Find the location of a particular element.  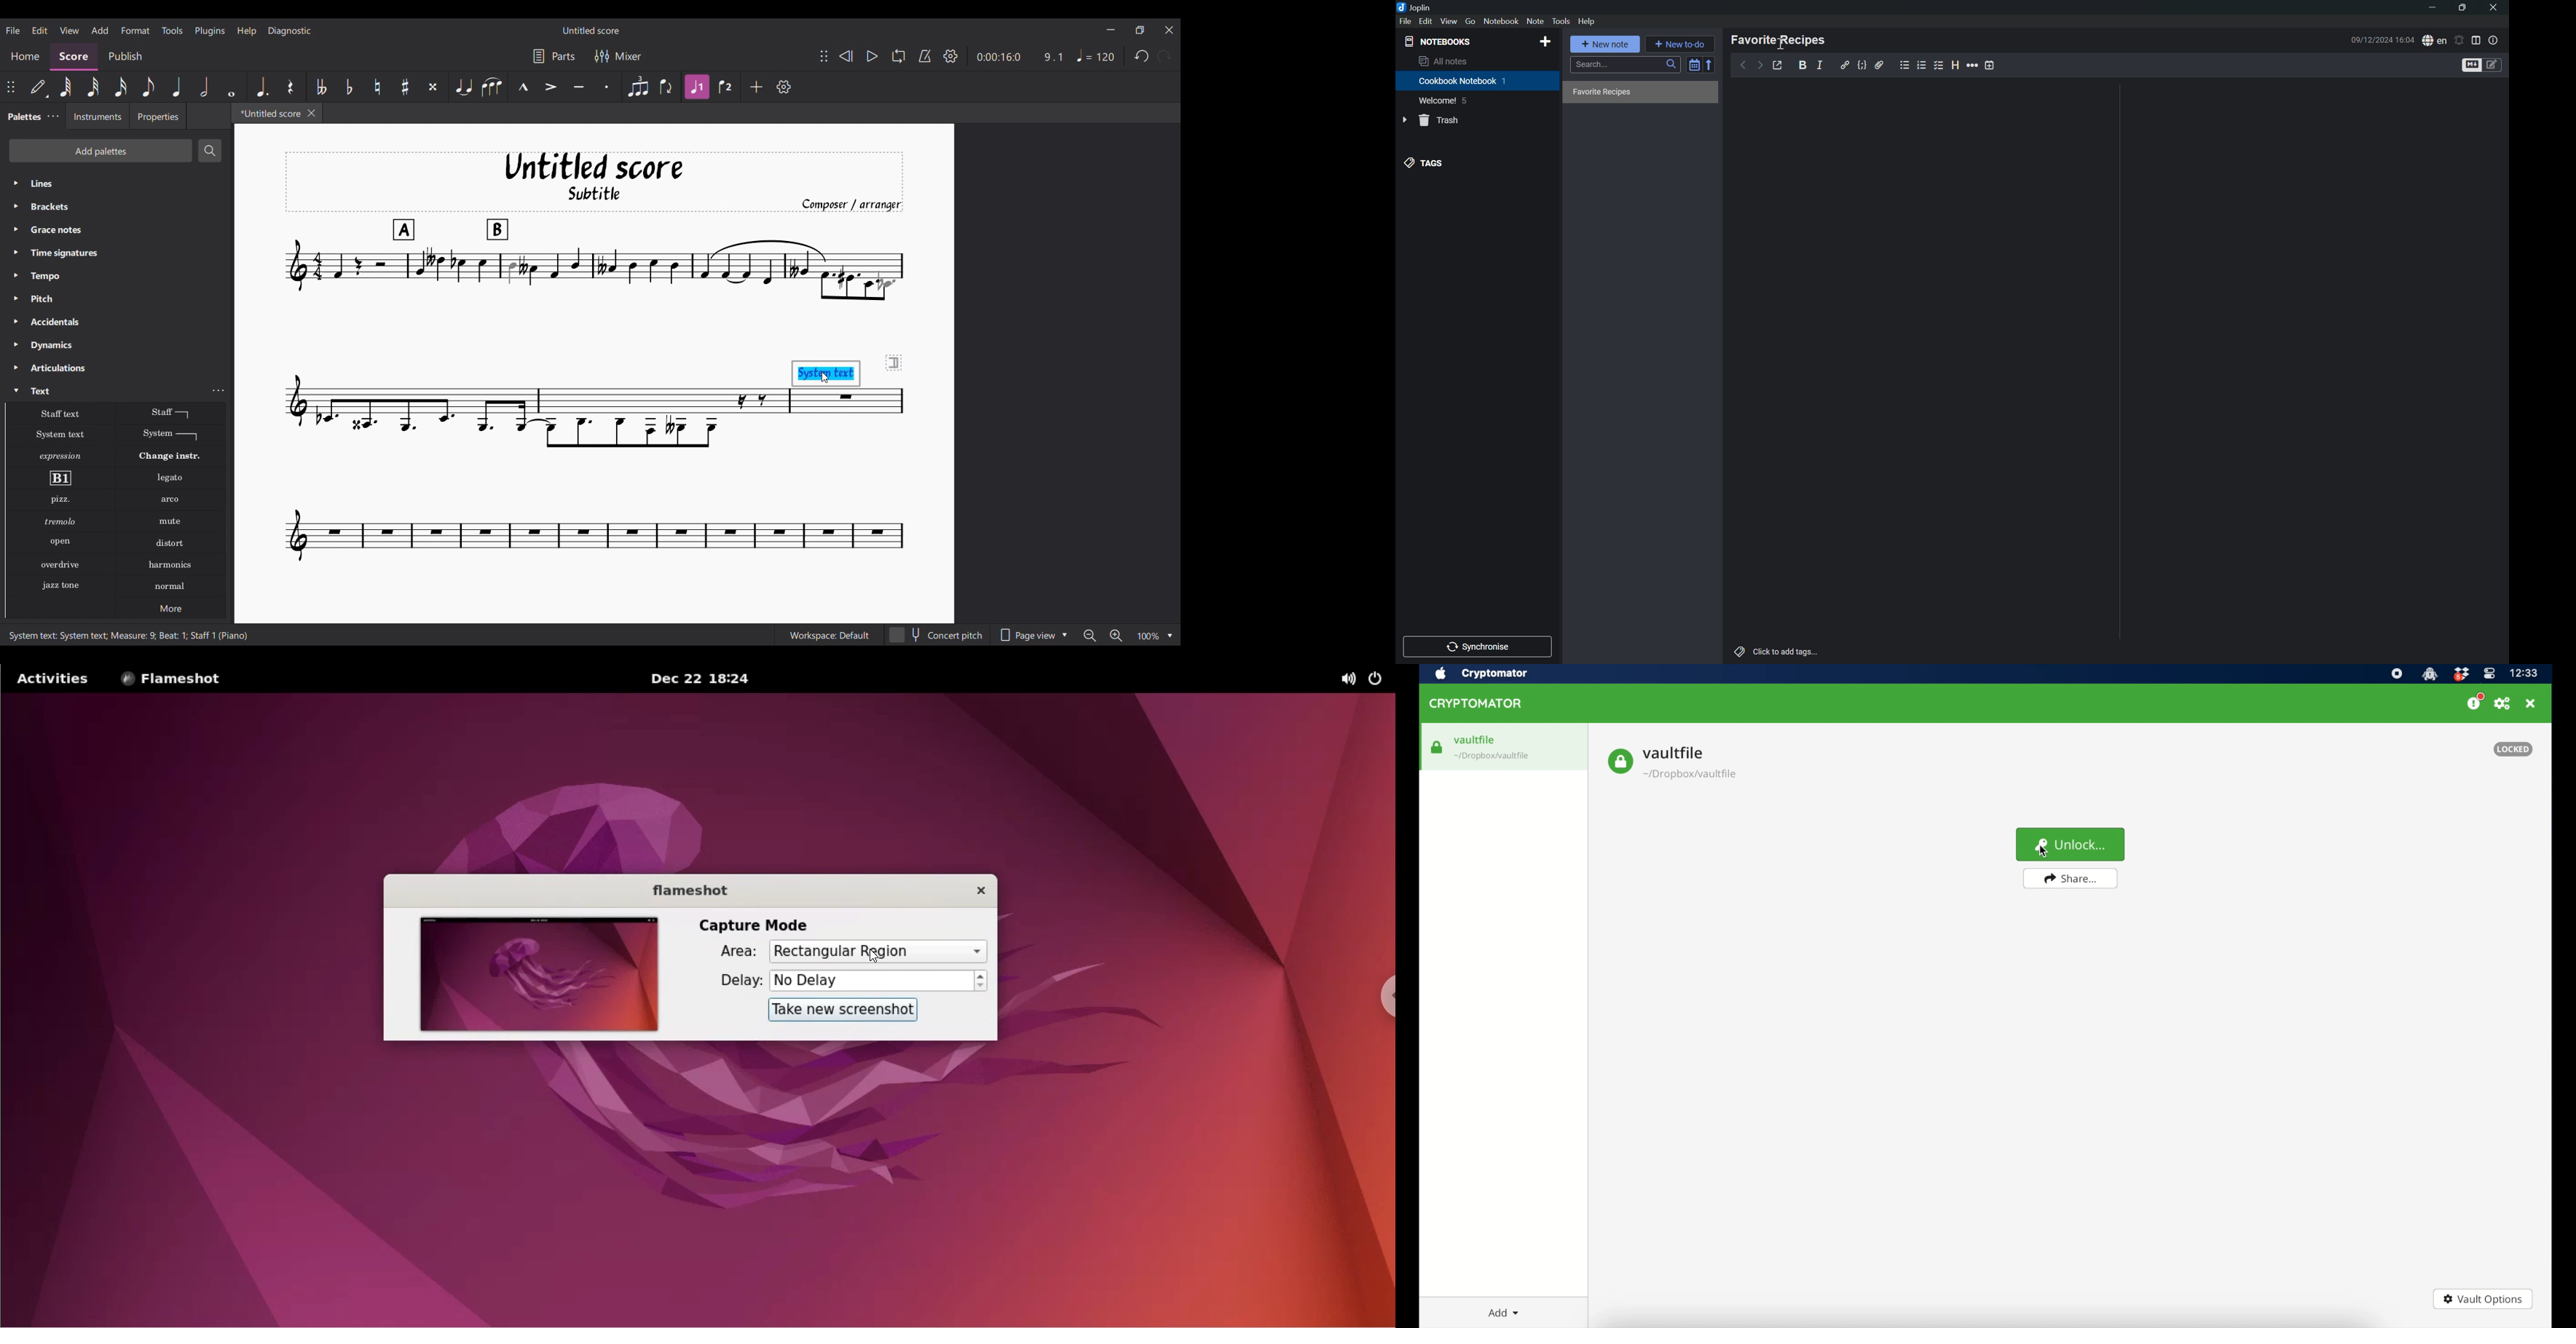

Reverse sort order is located at coordinates (1709, 65).